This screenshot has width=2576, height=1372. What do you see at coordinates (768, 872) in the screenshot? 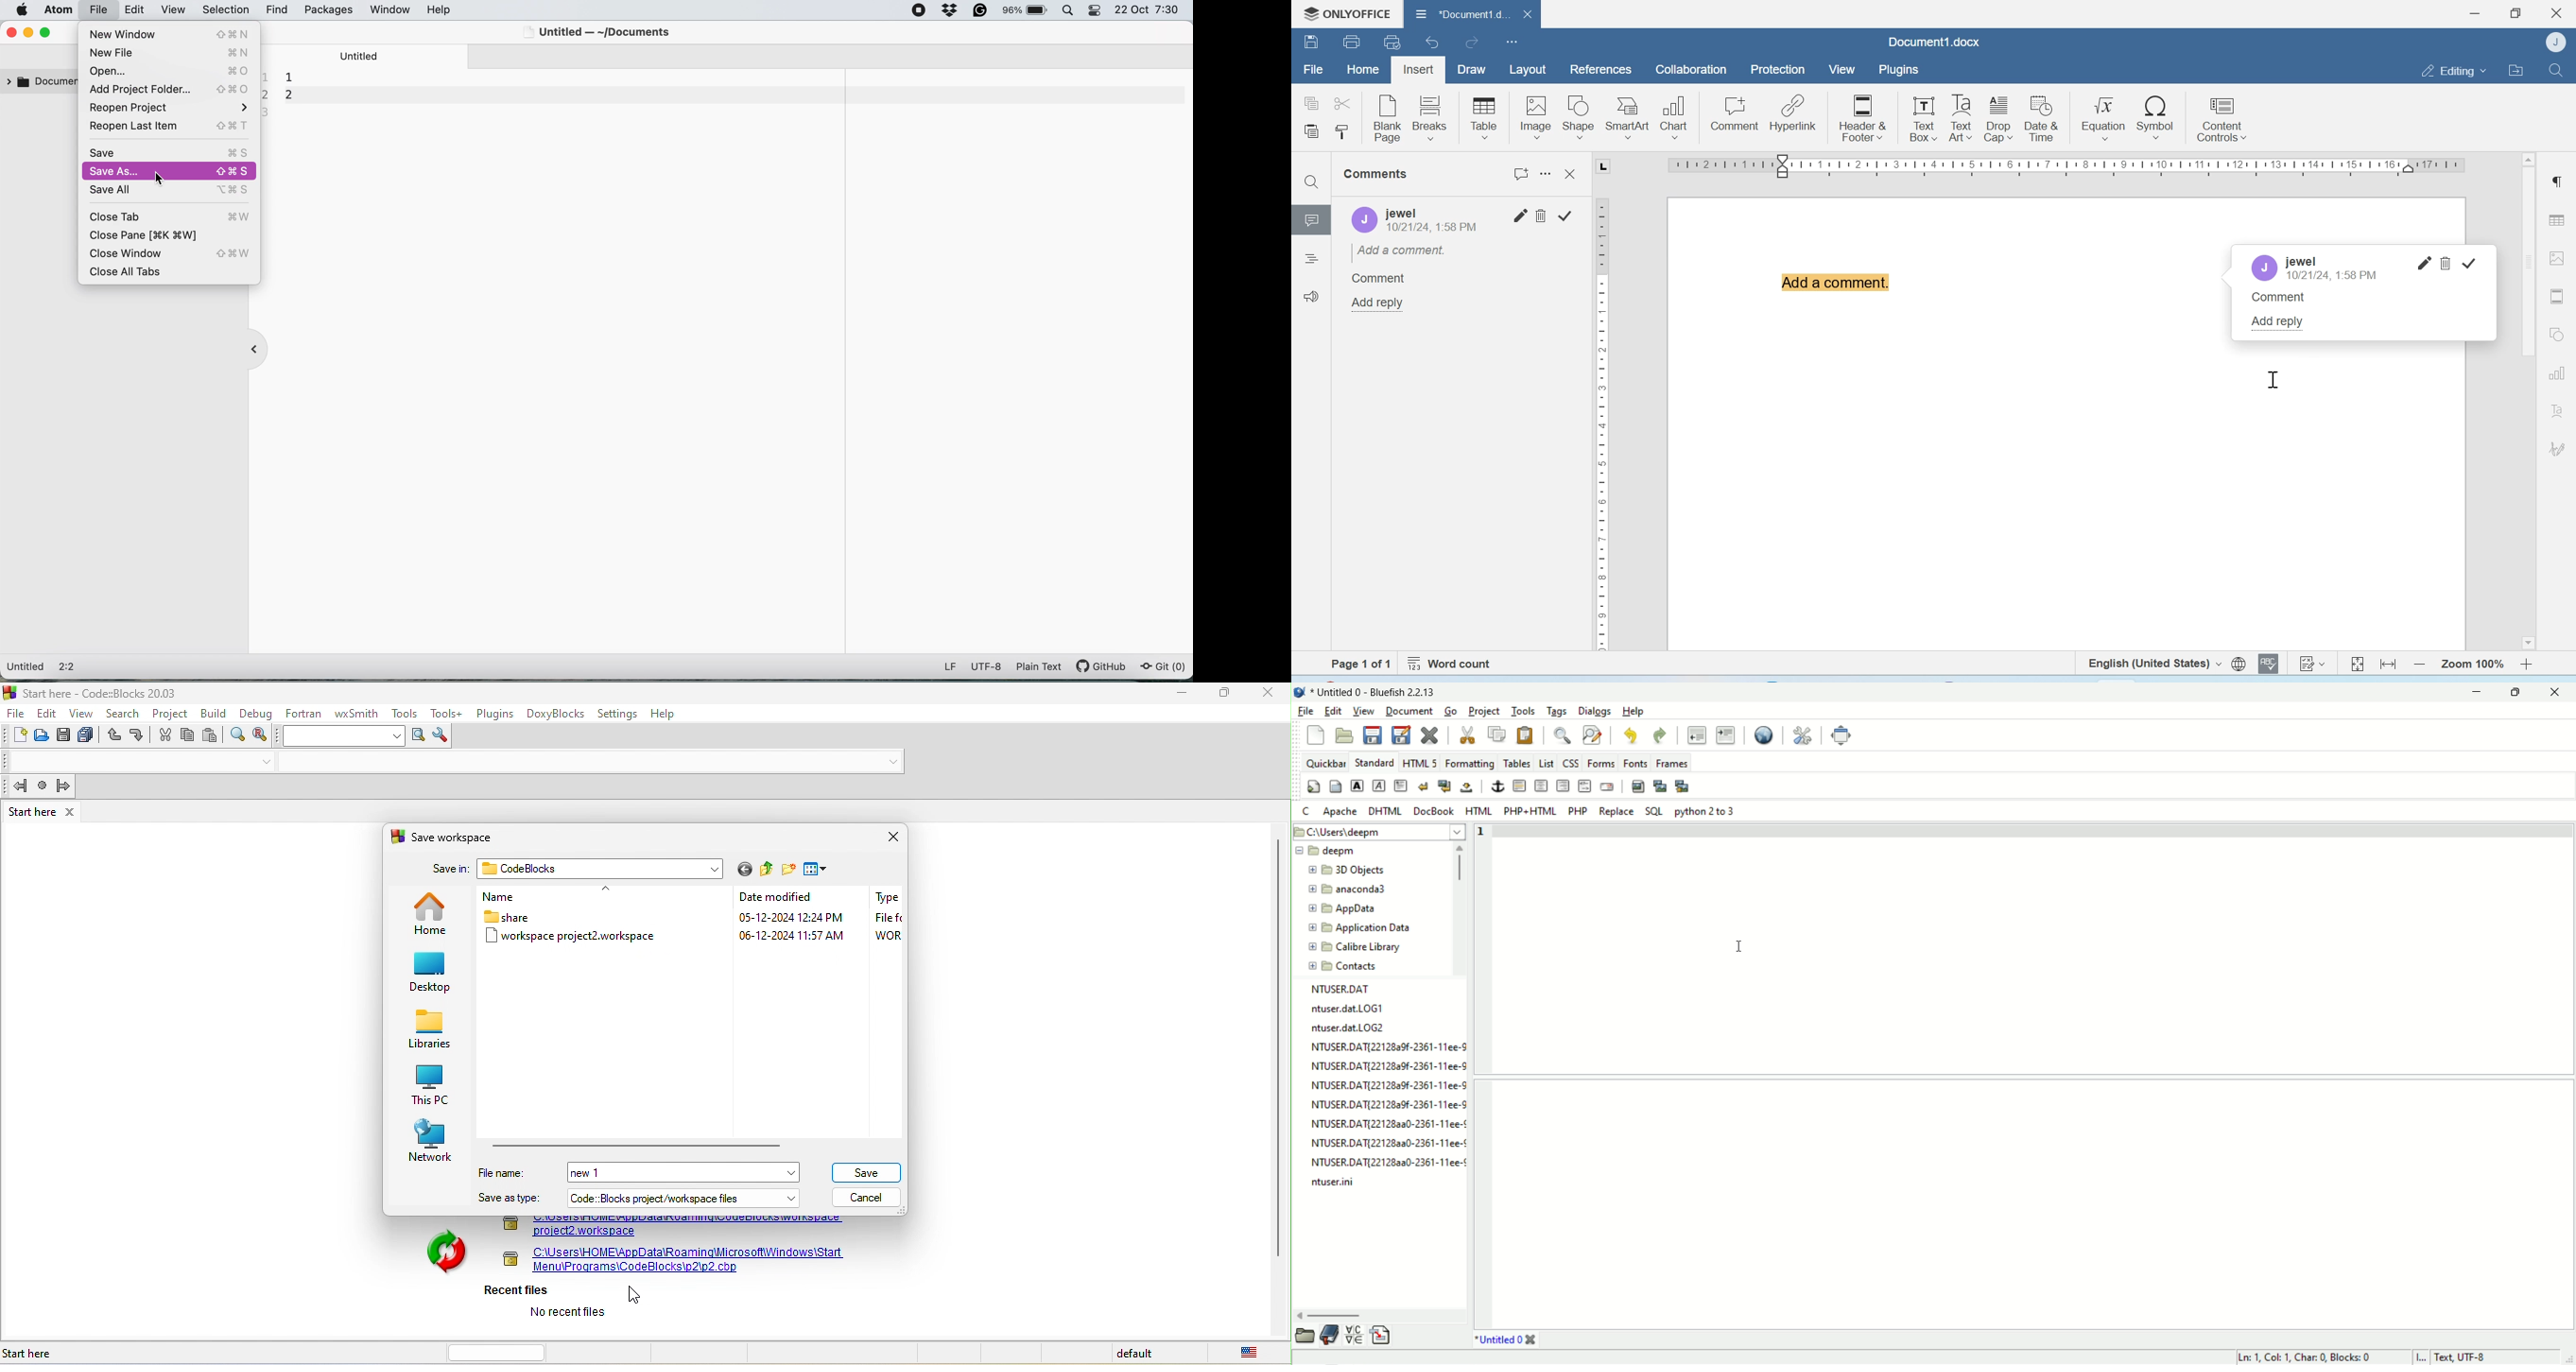
I see `up one level` at bounding box center [768, 872].